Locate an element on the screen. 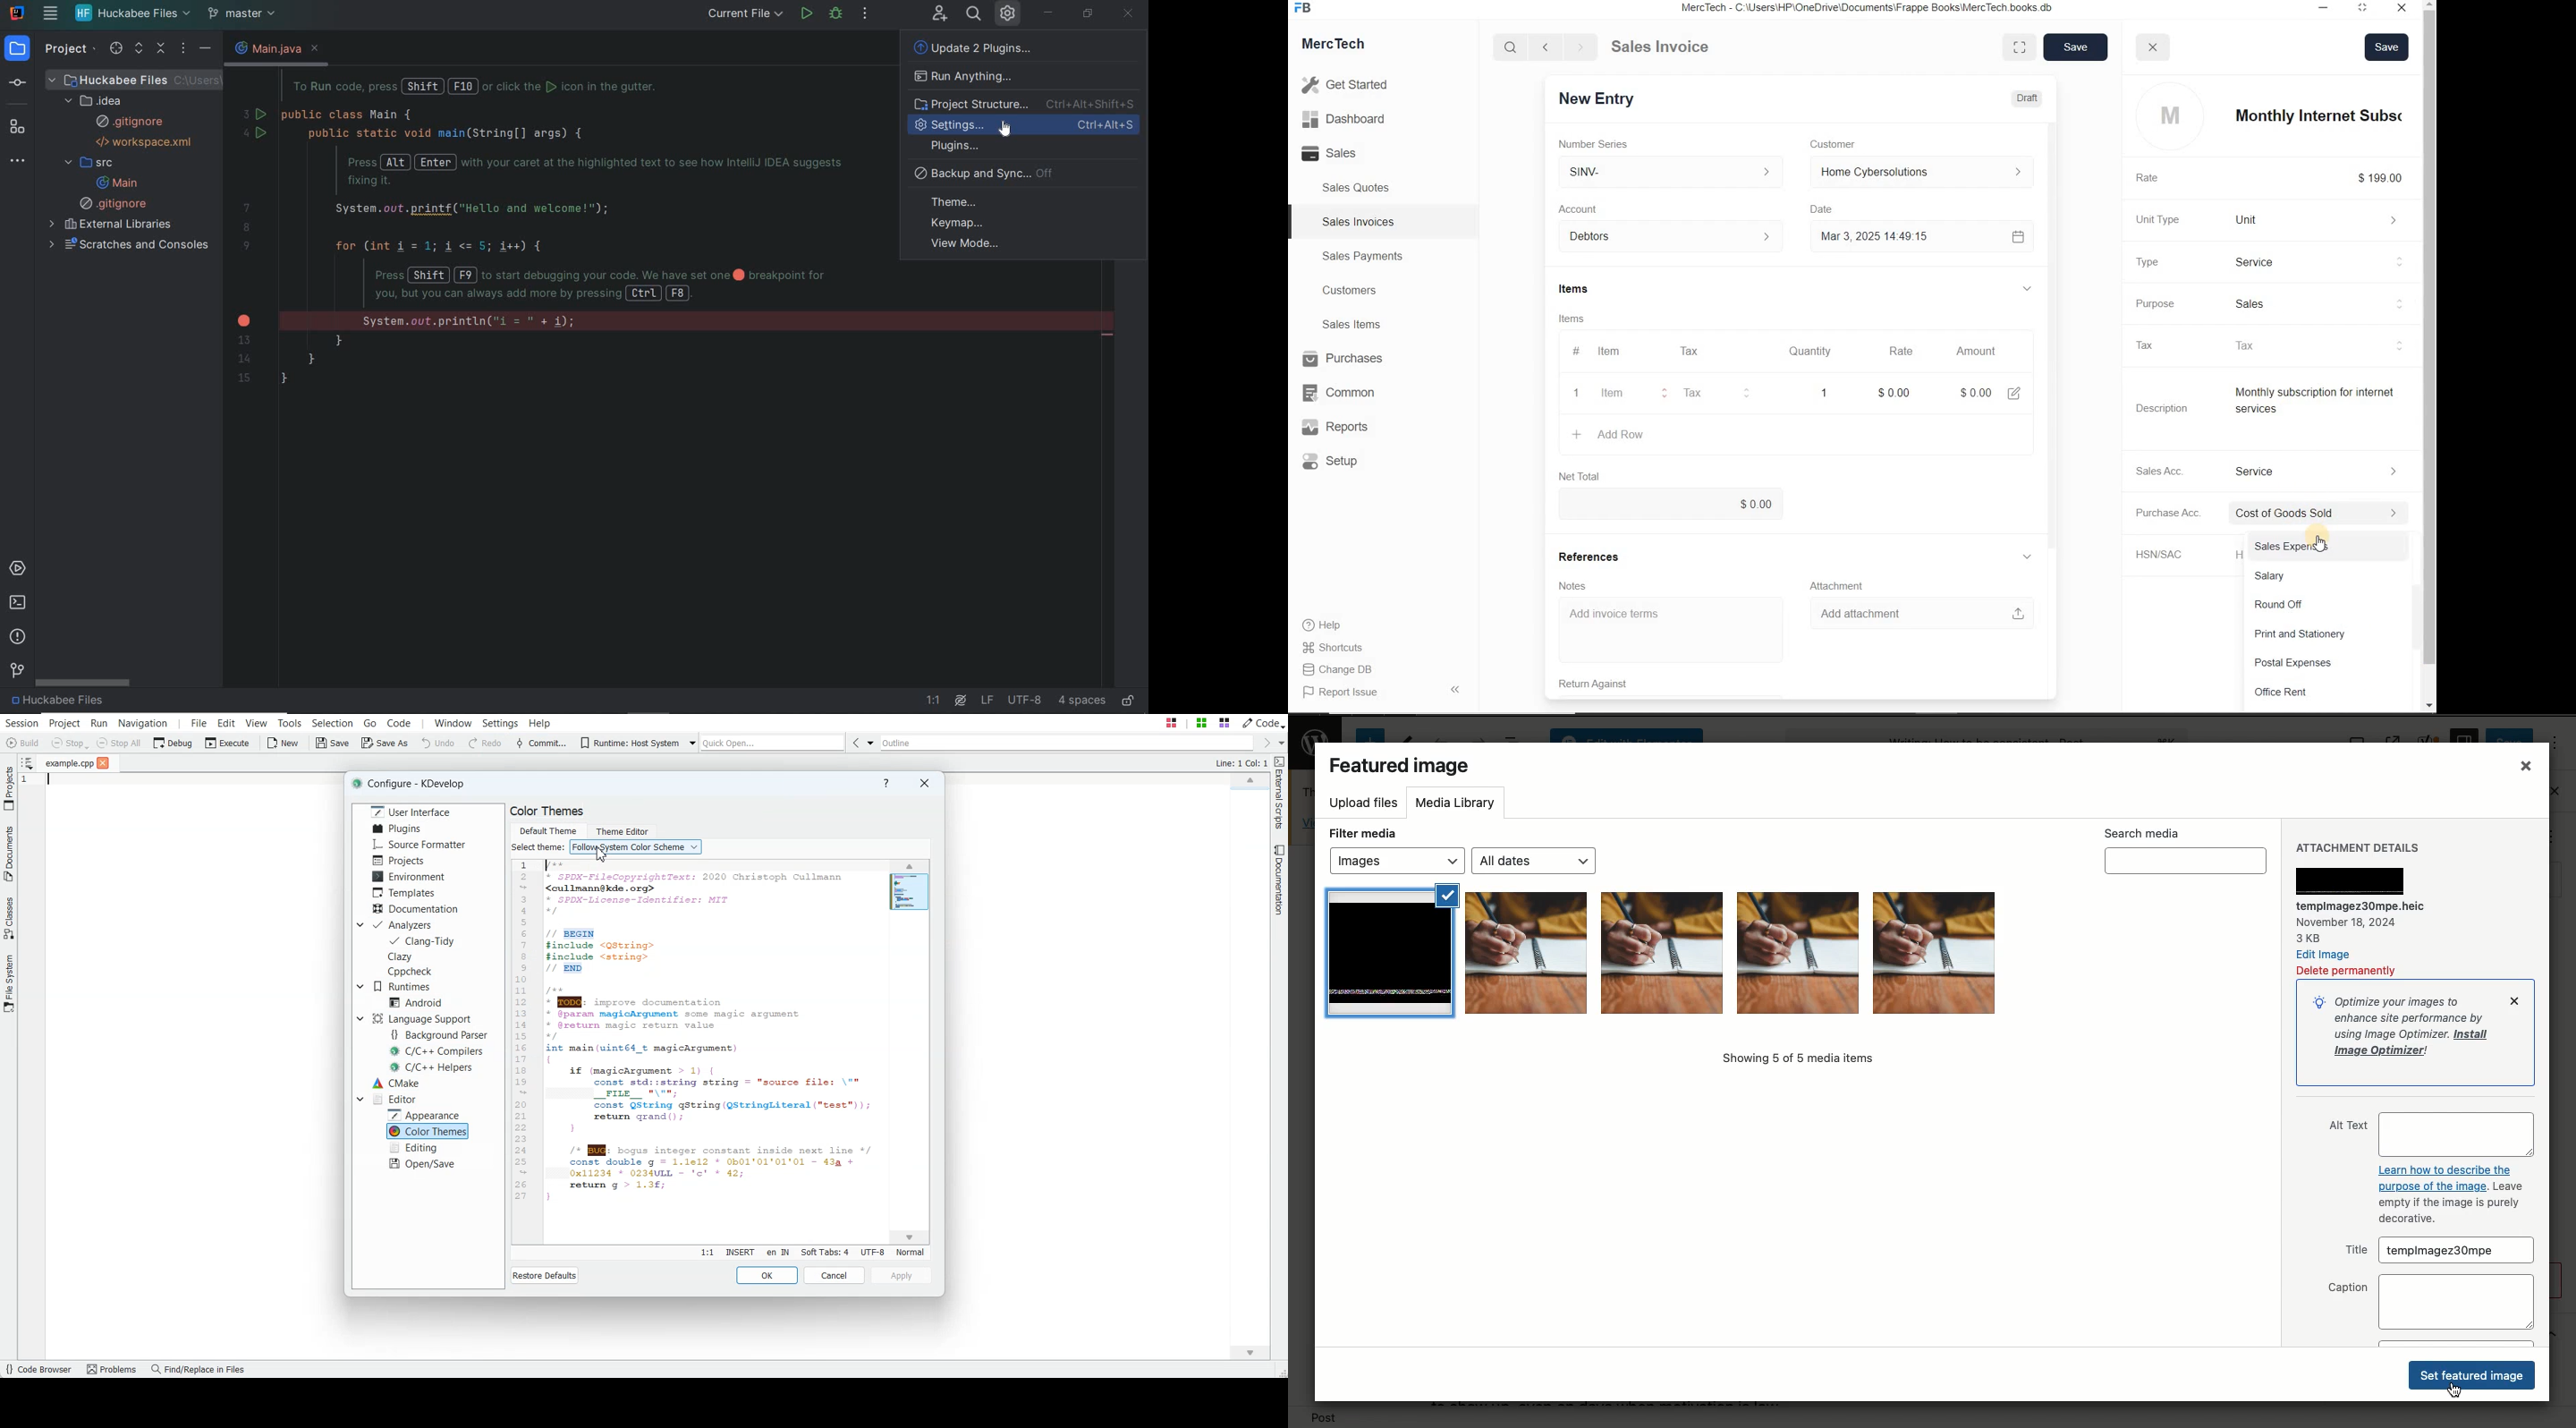  Purchases is located at coordinates (1345, 360).